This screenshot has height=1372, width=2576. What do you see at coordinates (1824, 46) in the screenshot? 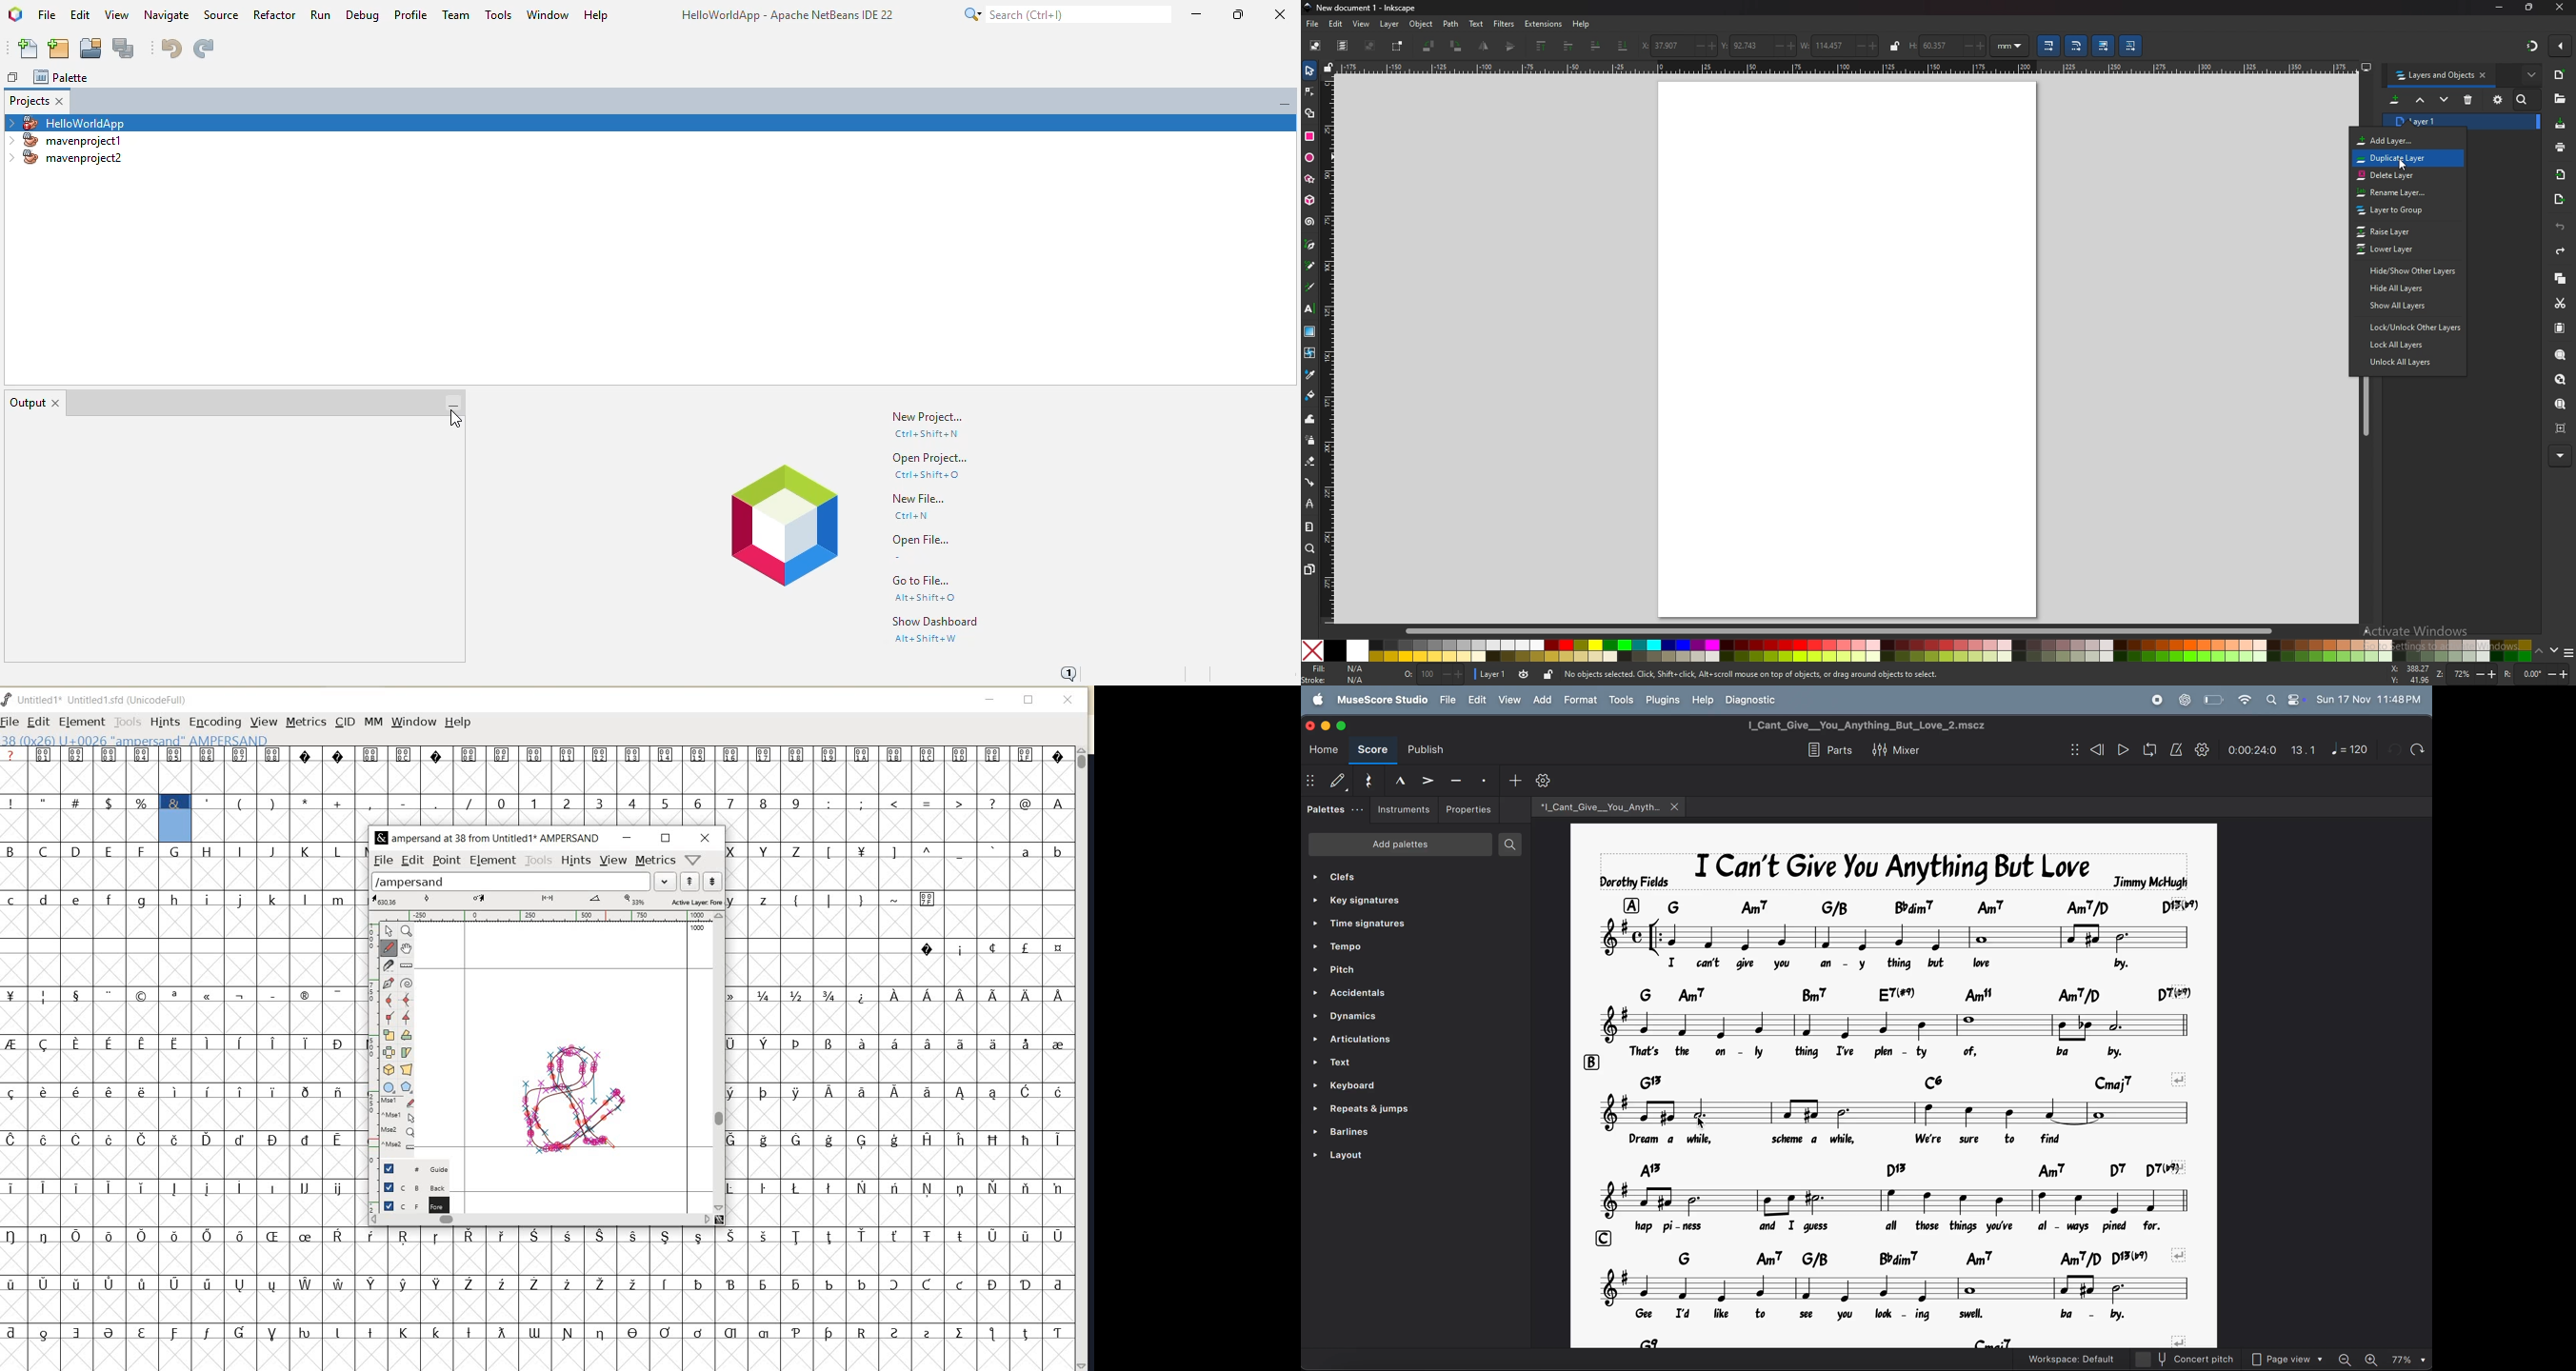
I see `width` at bounding box center [1824, 46].